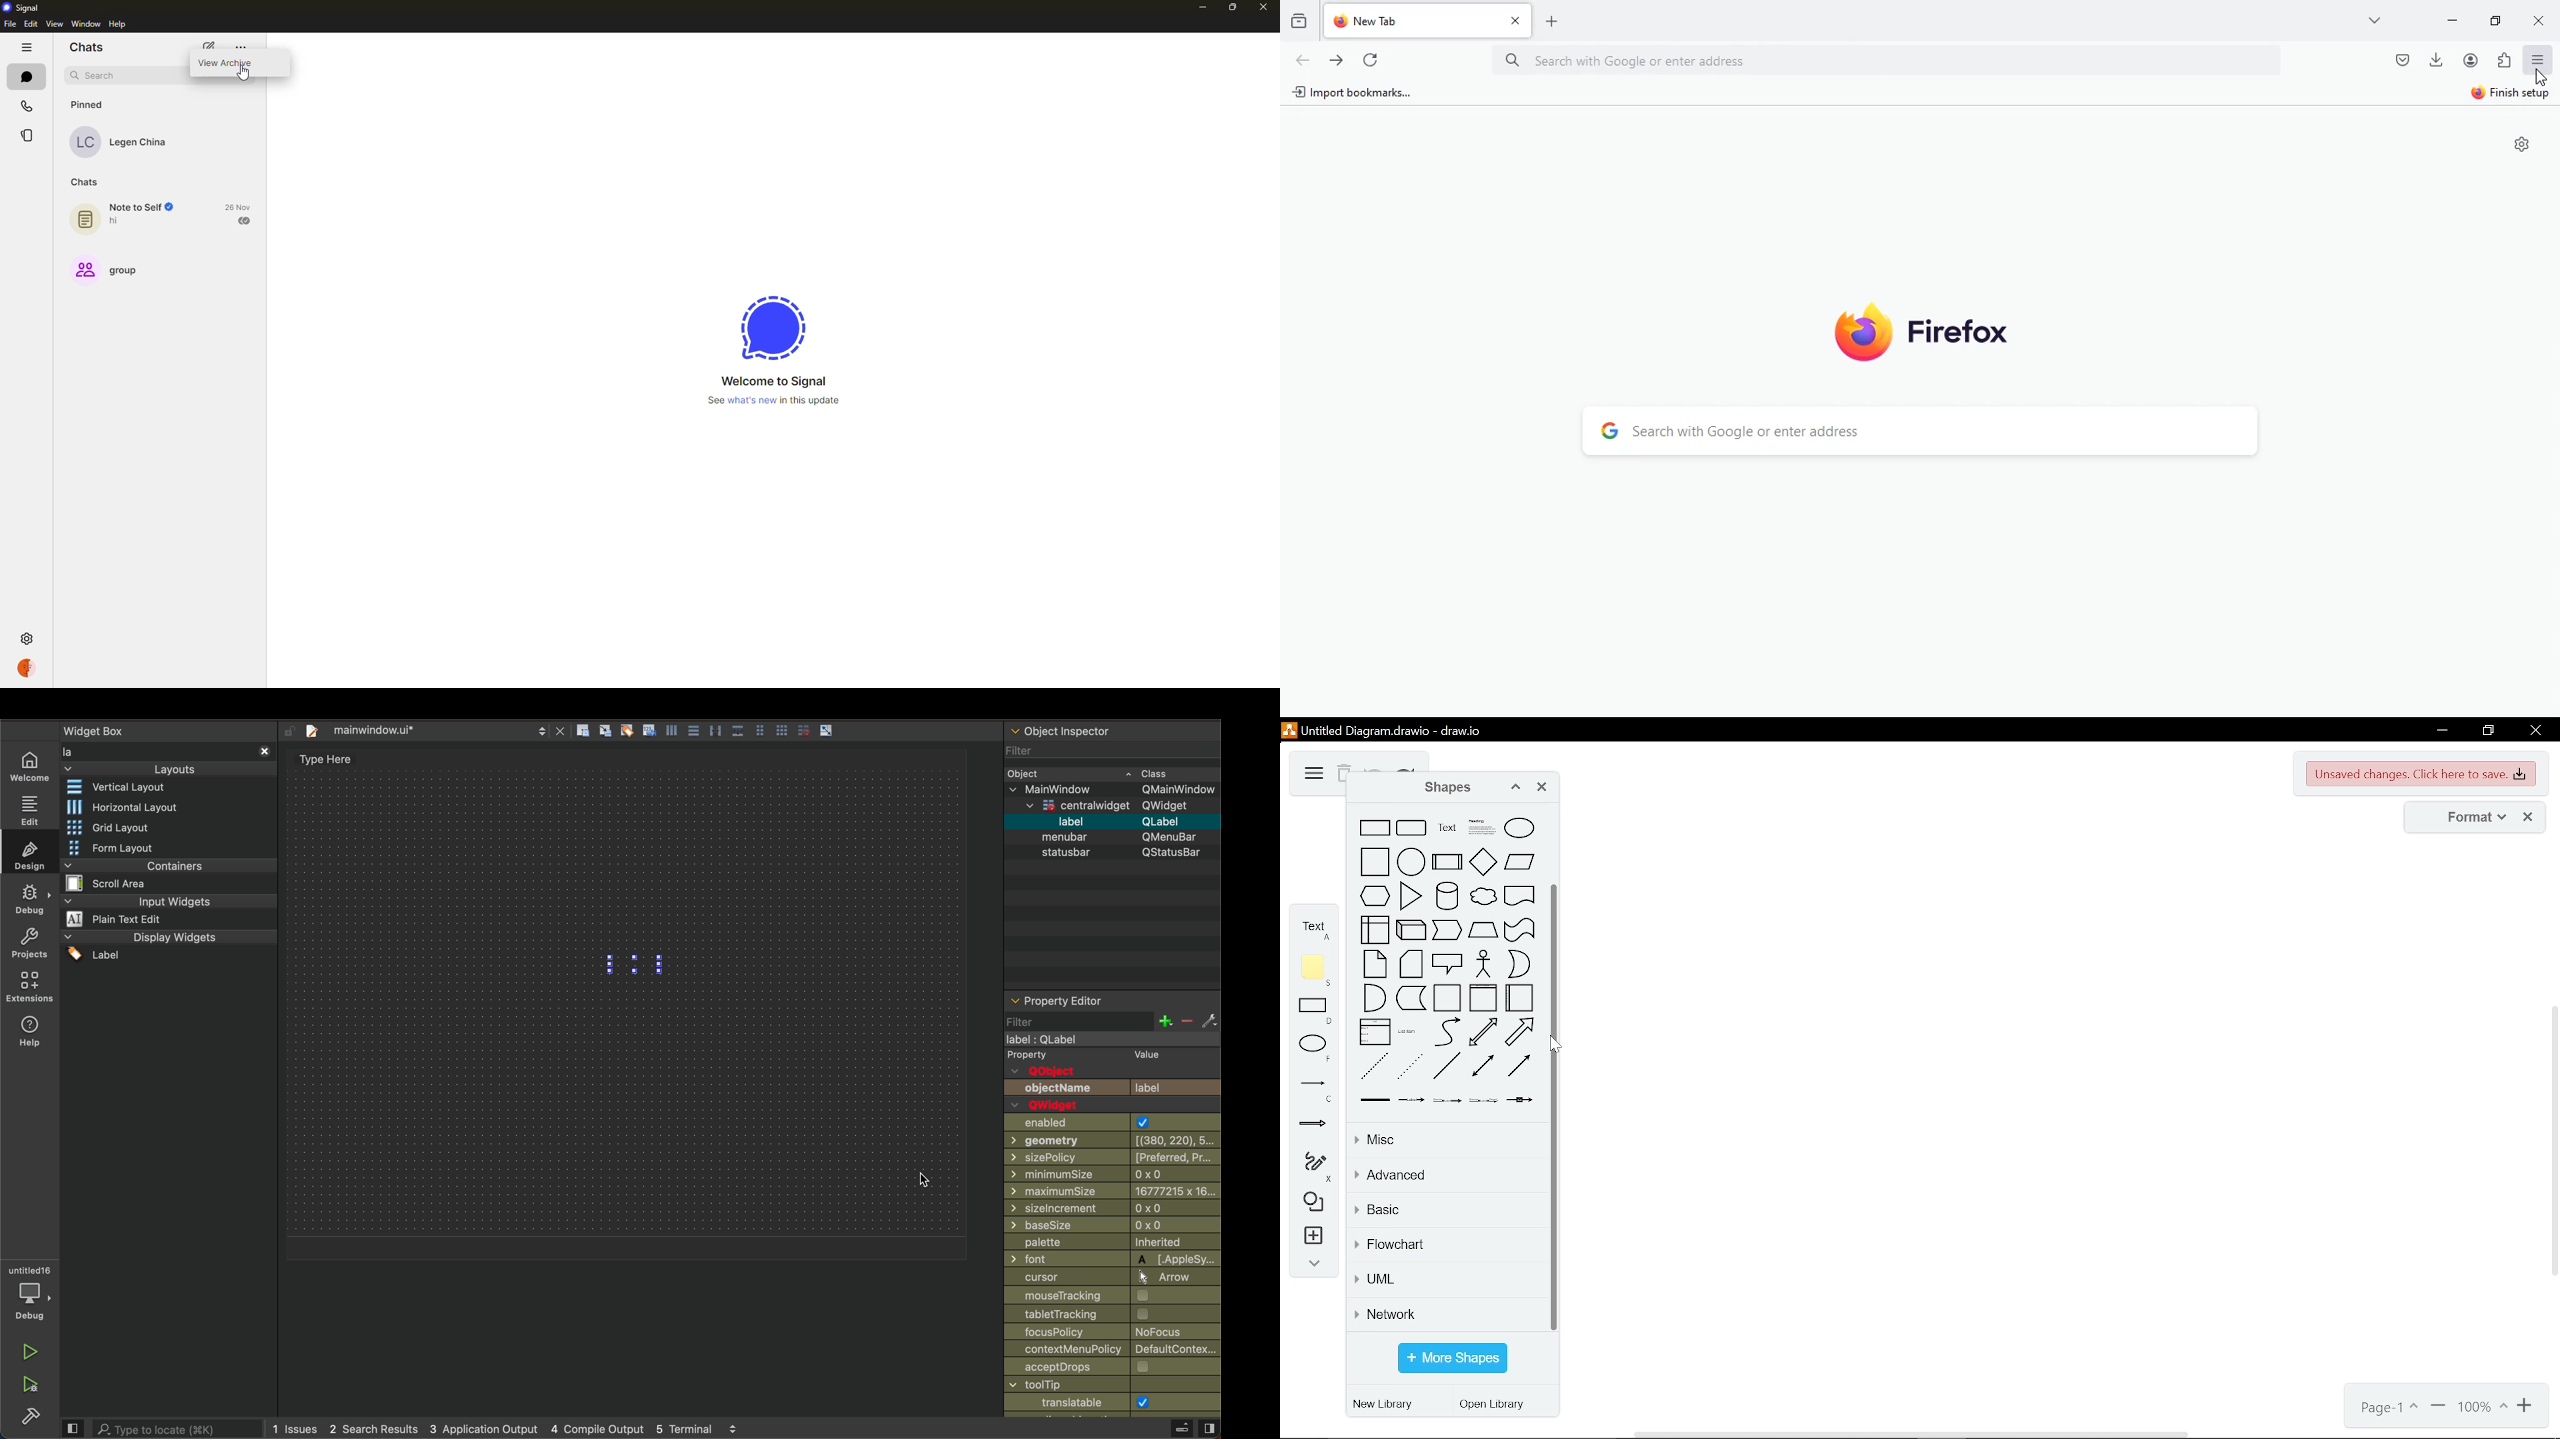 This screenshot has height=1456, width=2576. I want to click on flowchart, so click(1448, 1246).